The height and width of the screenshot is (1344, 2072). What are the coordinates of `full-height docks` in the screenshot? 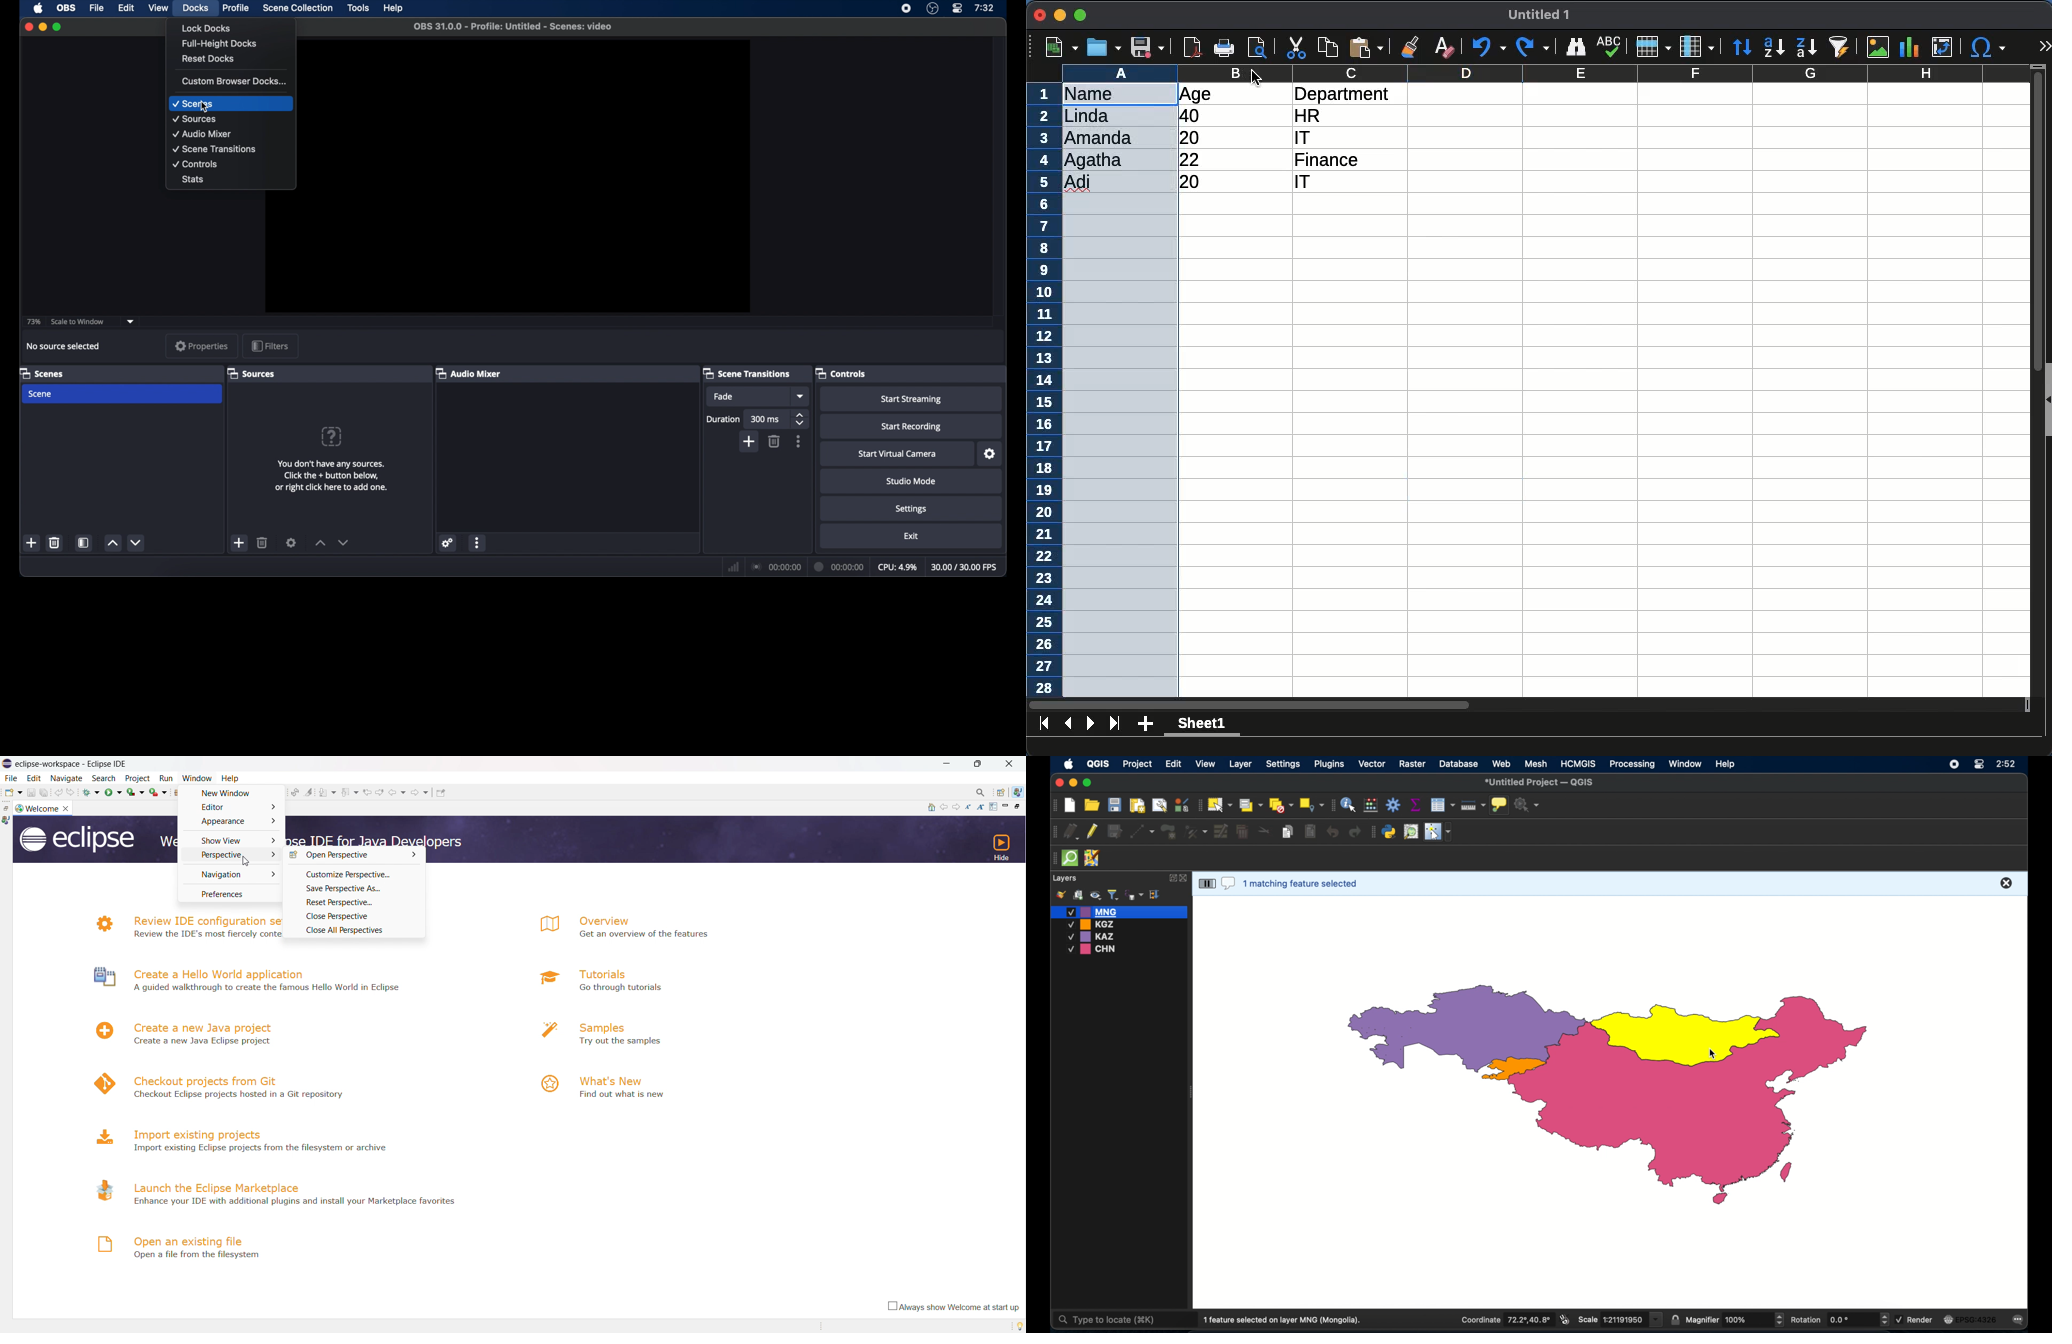 It's located at (221, 44).